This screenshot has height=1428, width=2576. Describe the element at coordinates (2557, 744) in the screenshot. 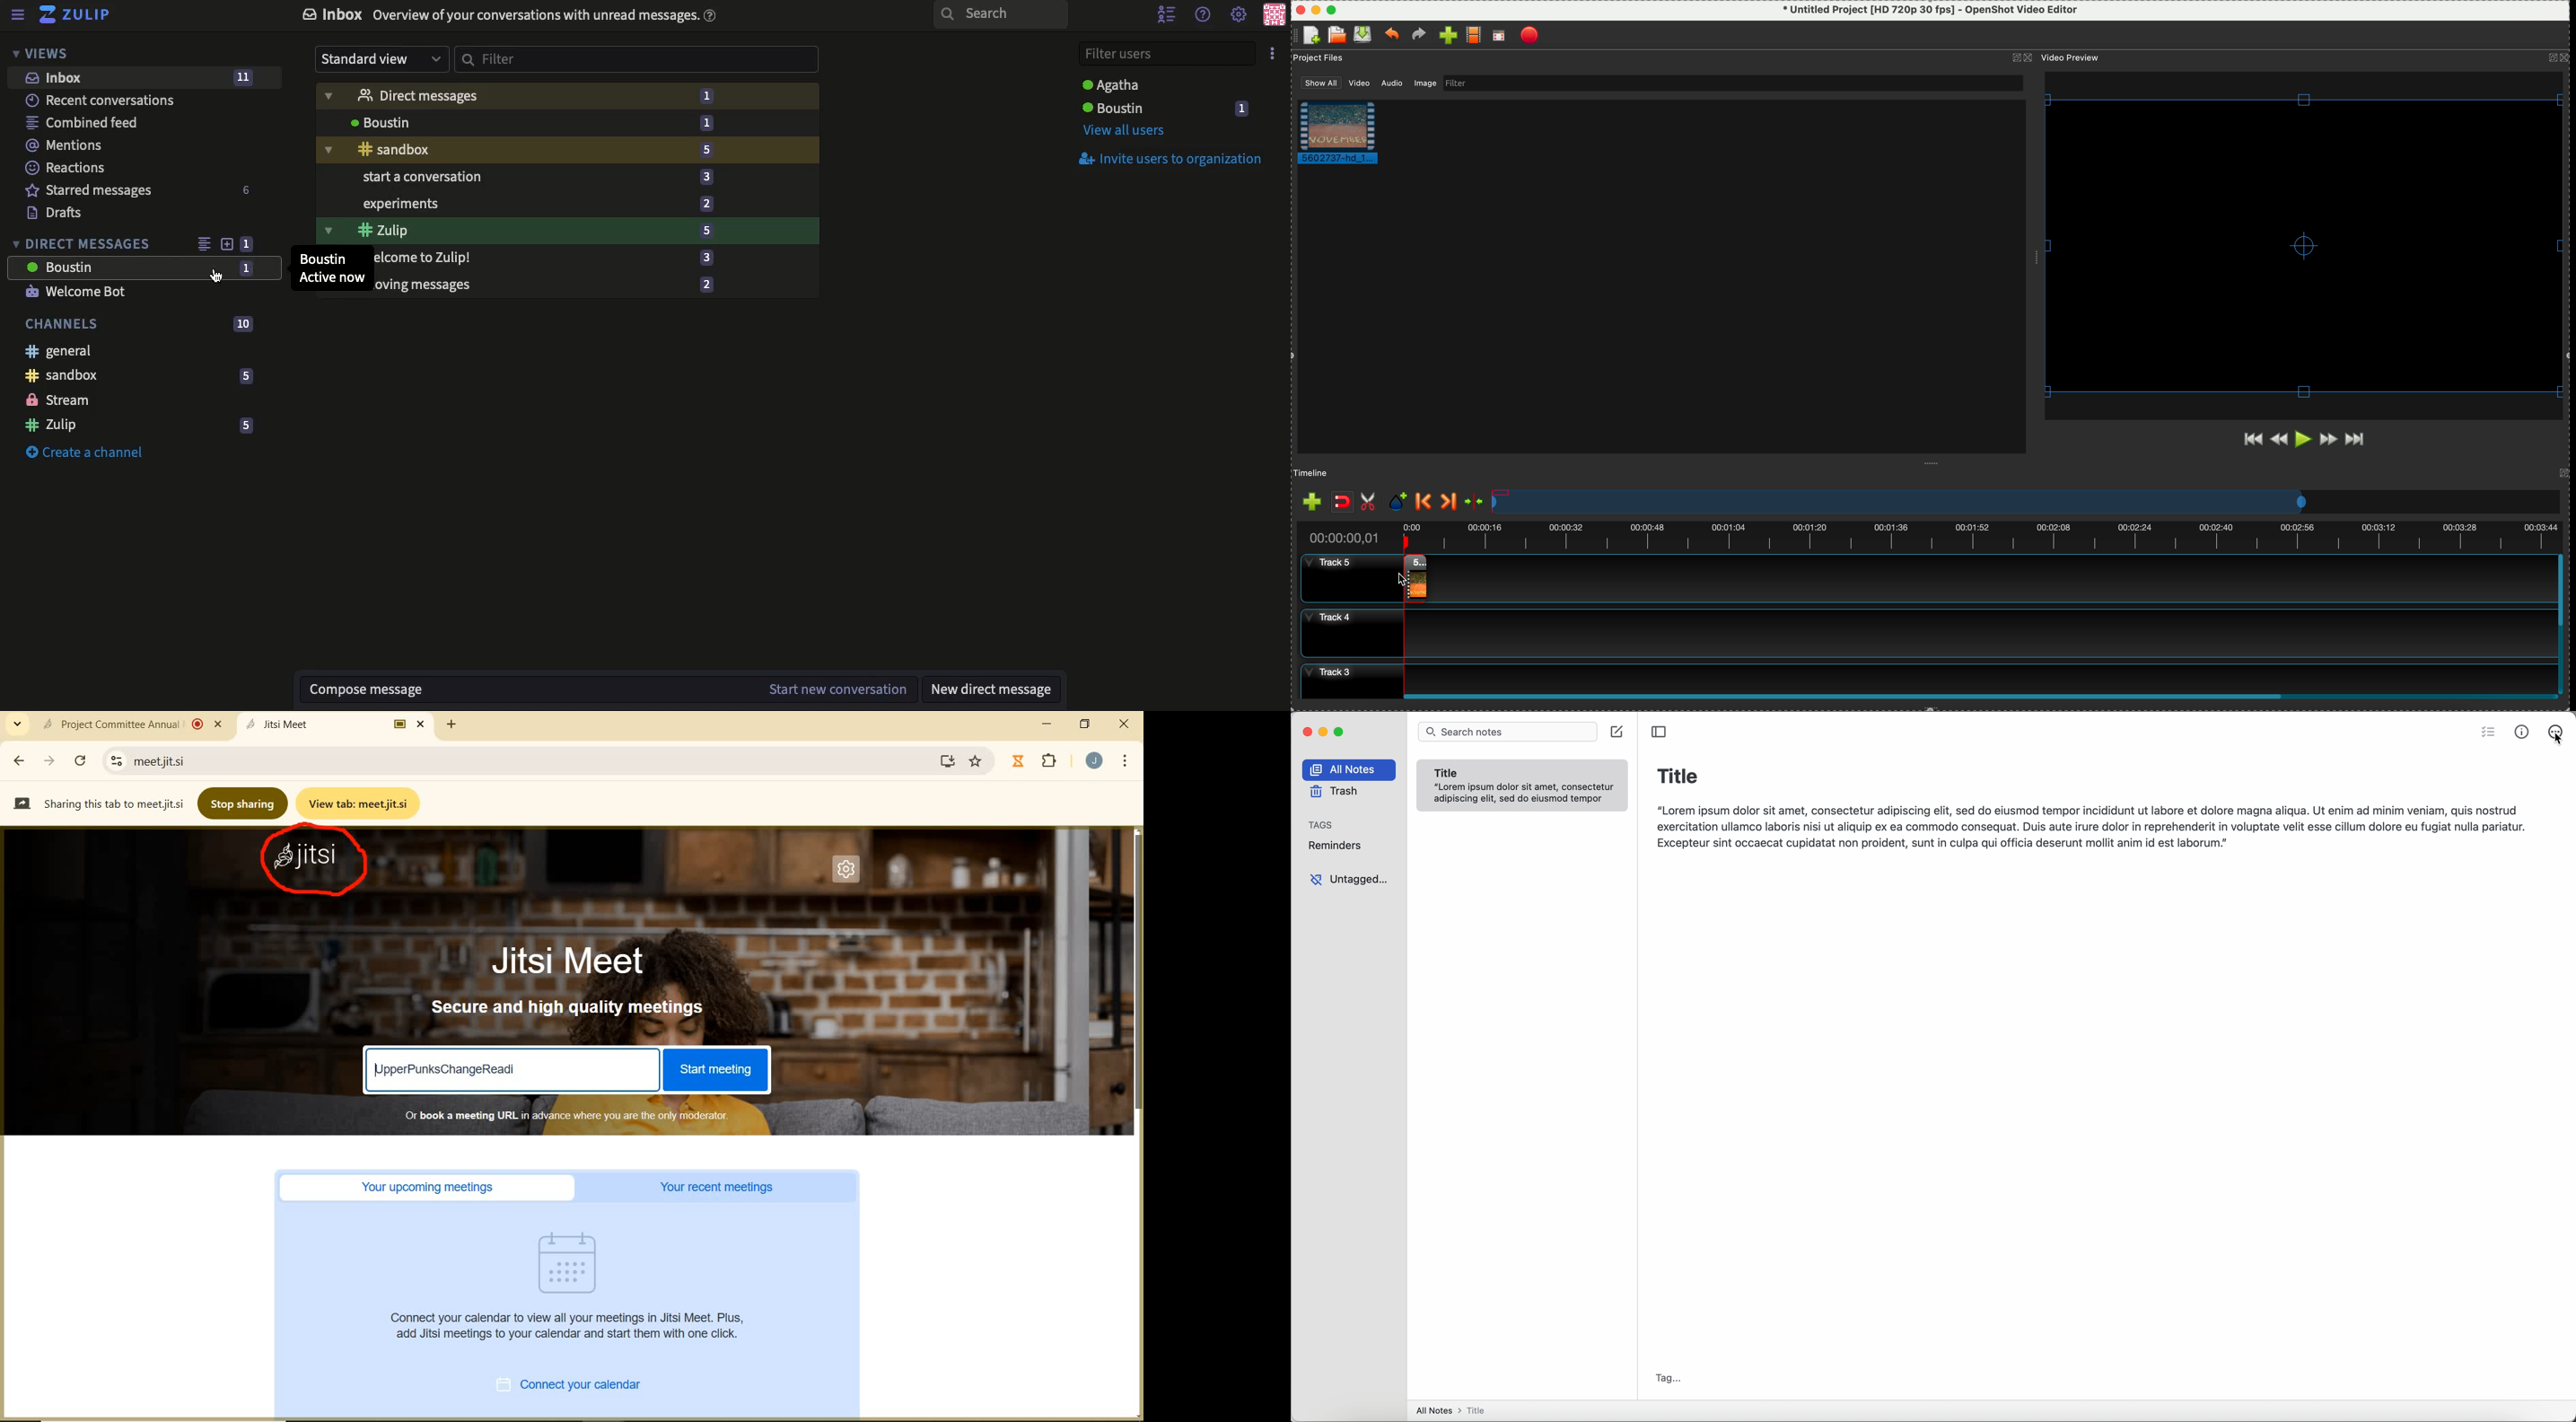

I see `cursor` at that location.